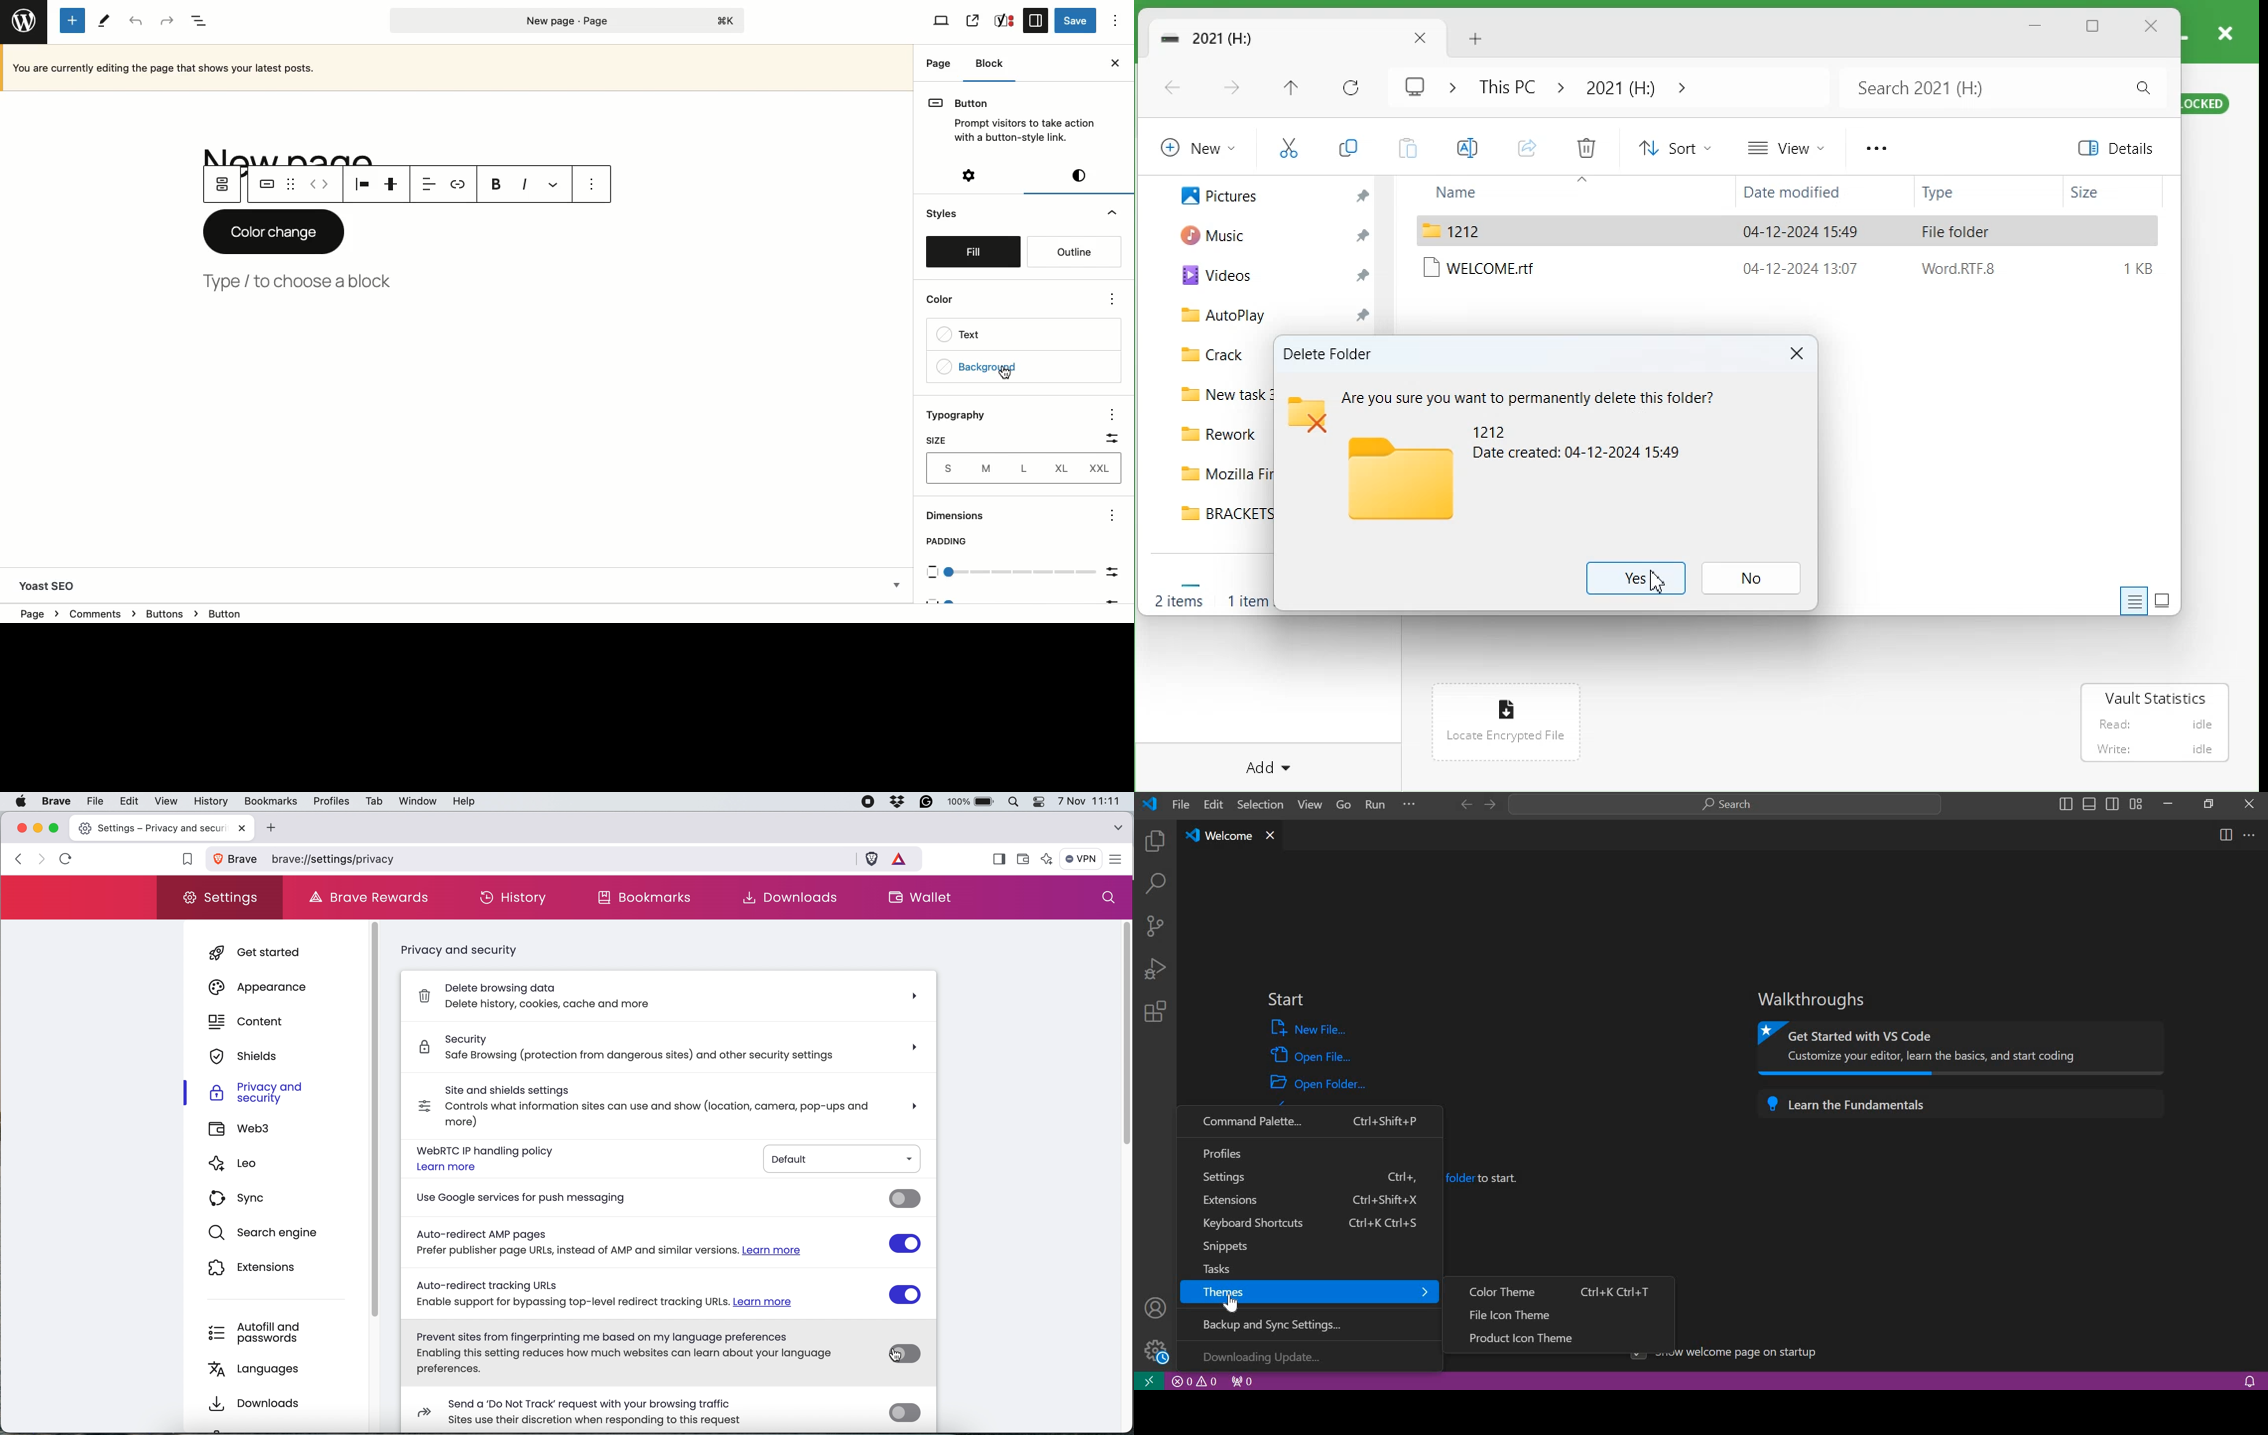  What do you see at coordinates (1580, 443) in the screenshot?
I see `1212 Date created: 04-12-2024 15:49` at bounding box center [1580, 443].